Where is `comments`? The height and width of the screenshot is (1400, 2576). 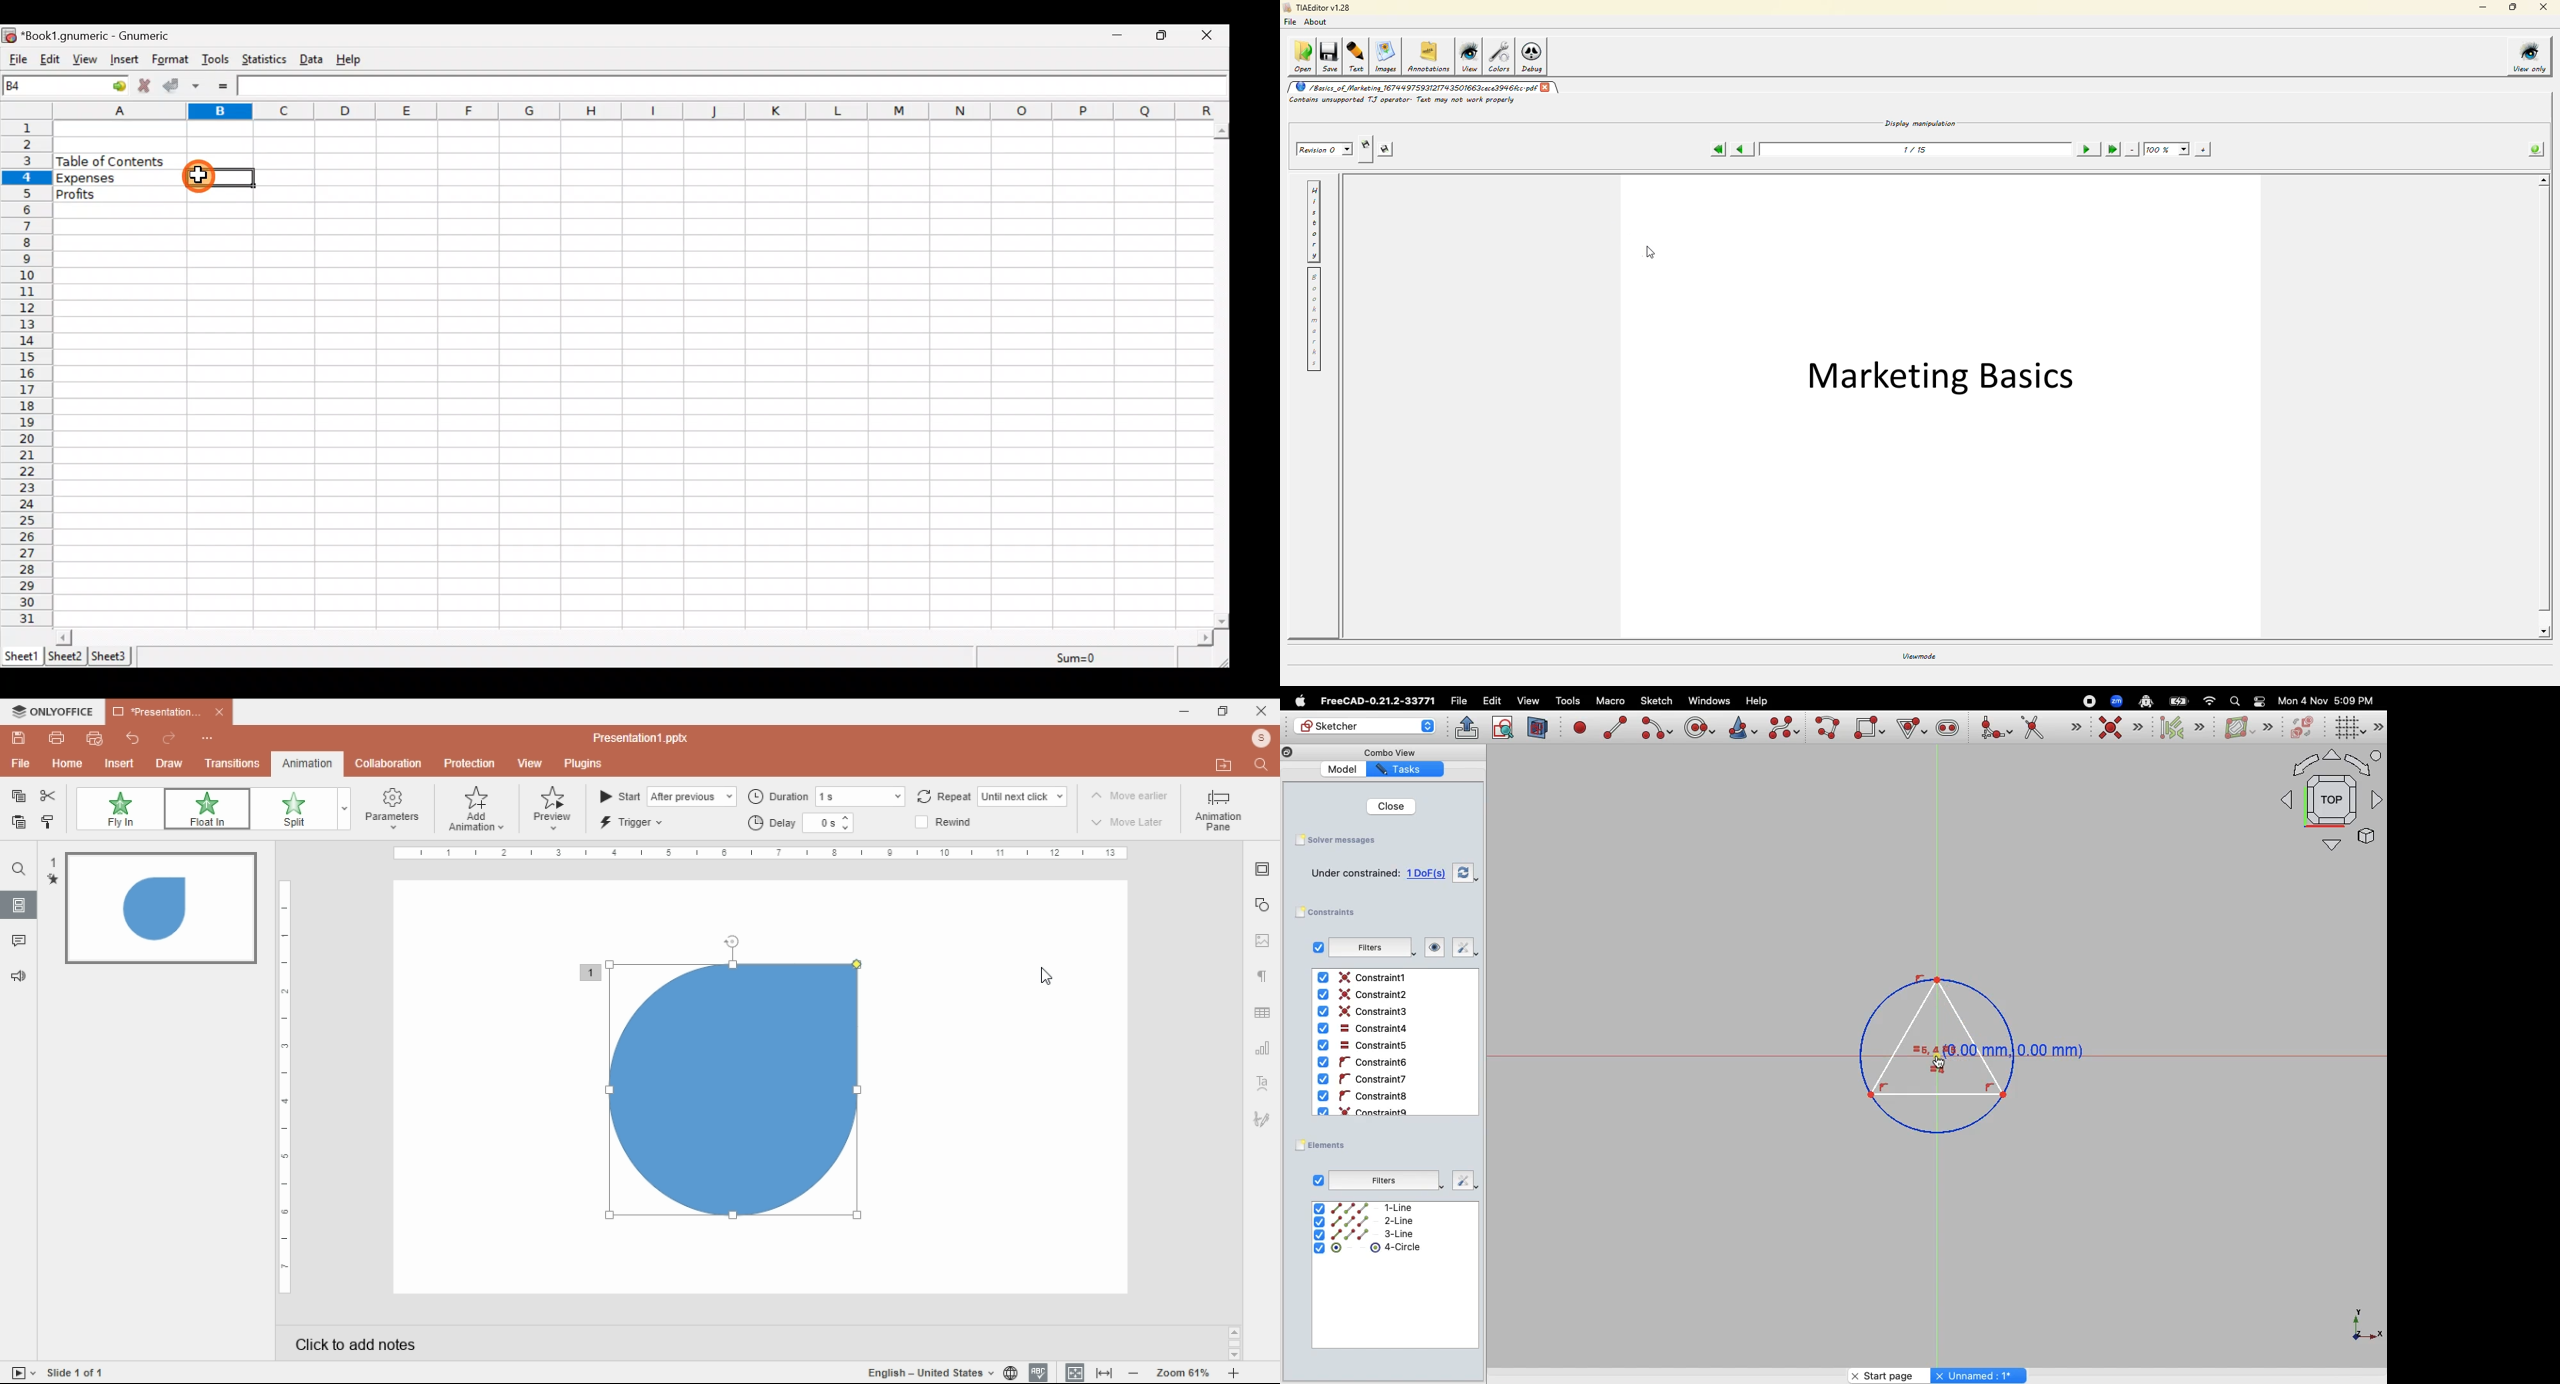
comments is located at coordinates (19, 941).